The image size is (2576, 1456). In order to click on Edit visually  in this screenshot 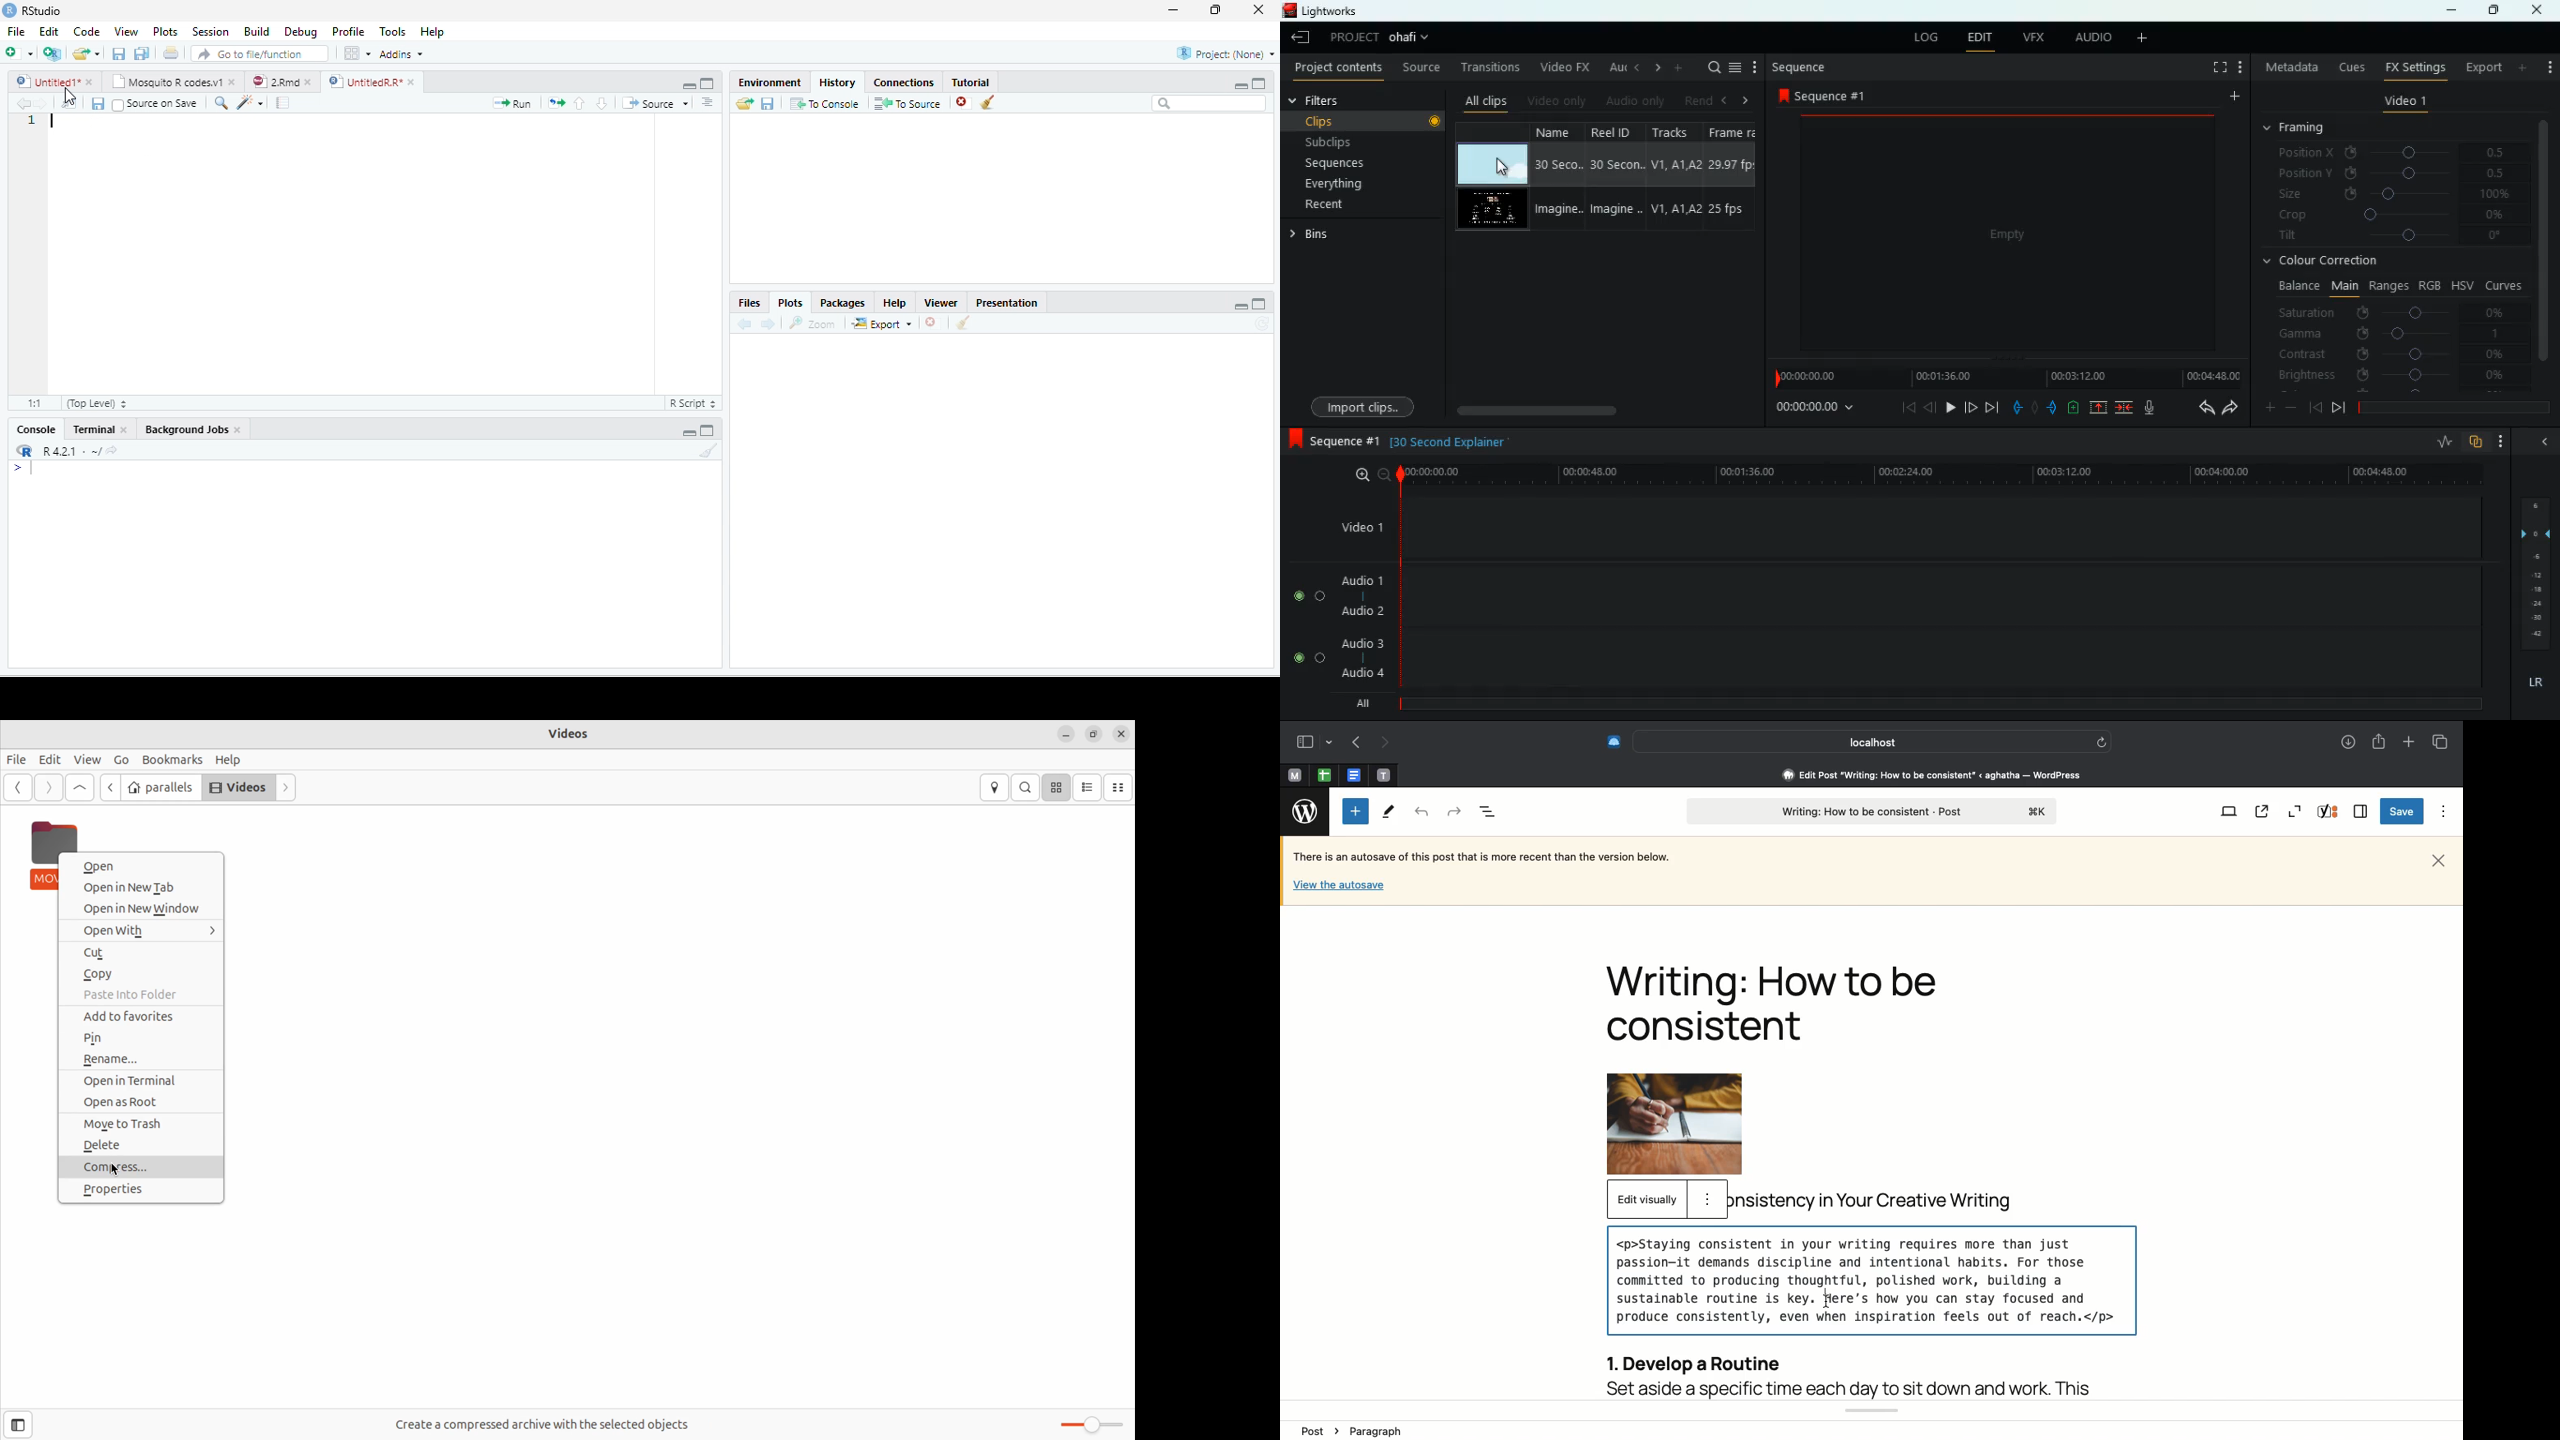, I will do `click(1647, 1200)`.